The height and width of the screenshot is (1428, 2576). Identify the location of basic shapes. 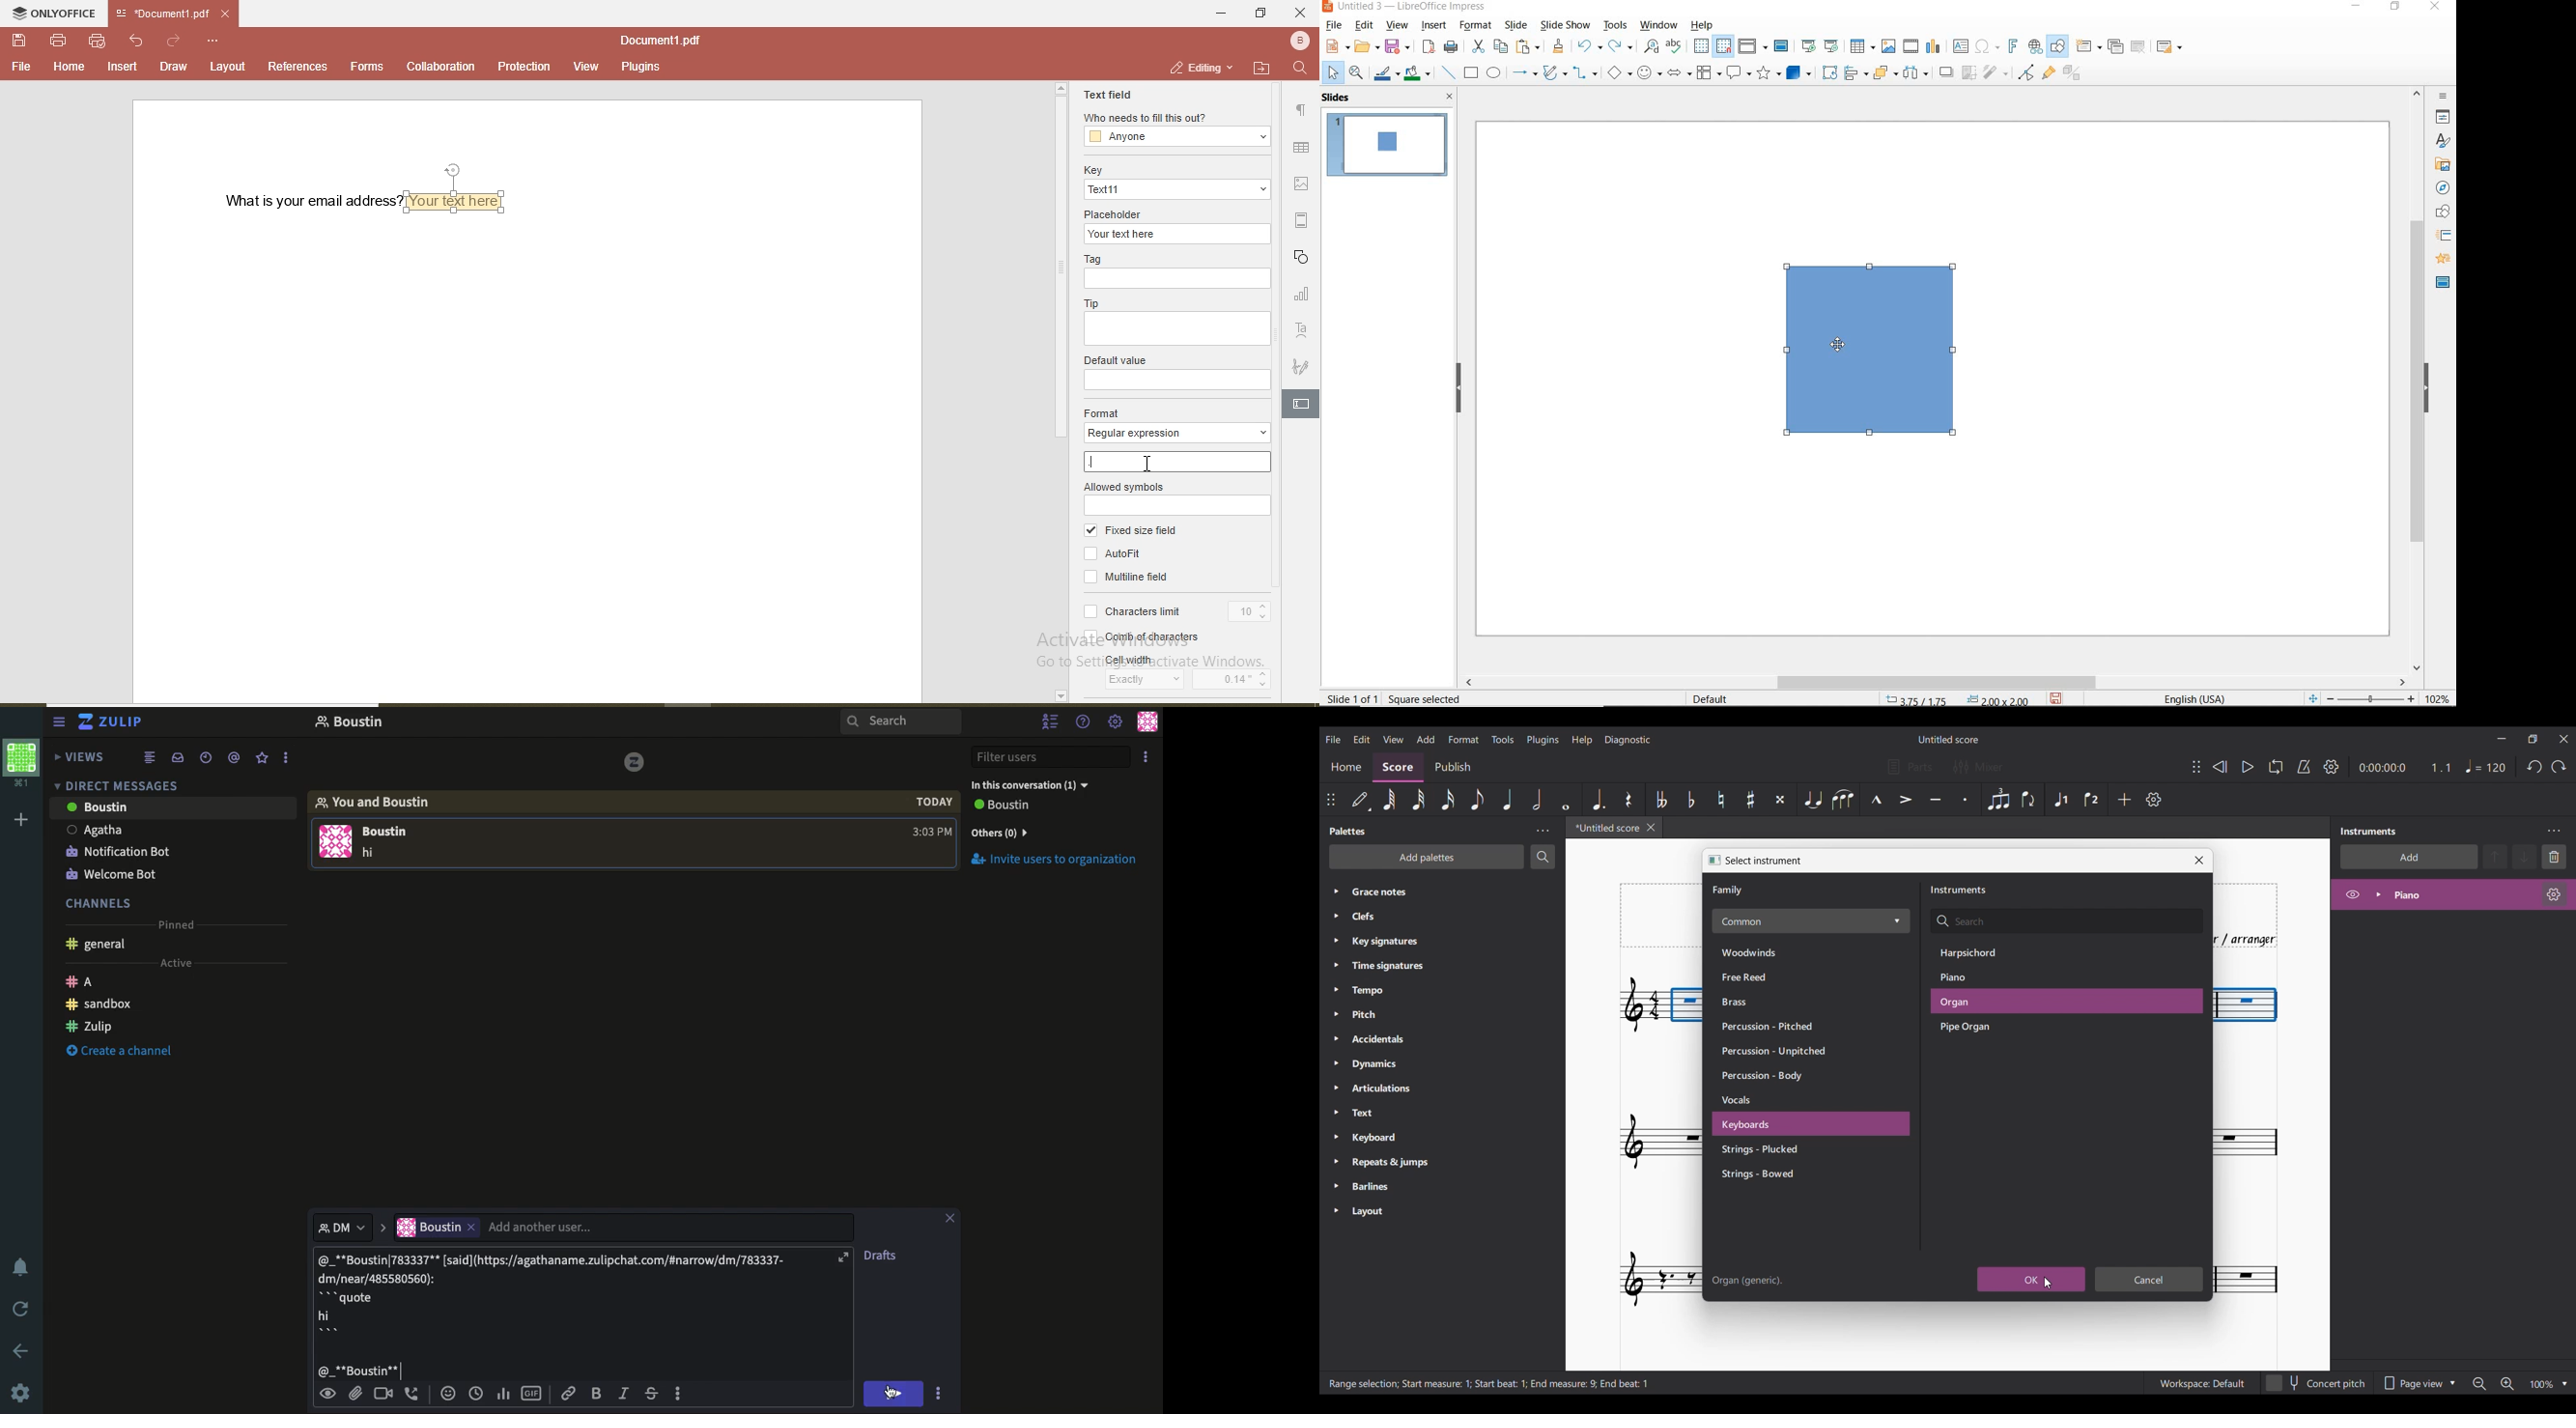
(1618, 72).